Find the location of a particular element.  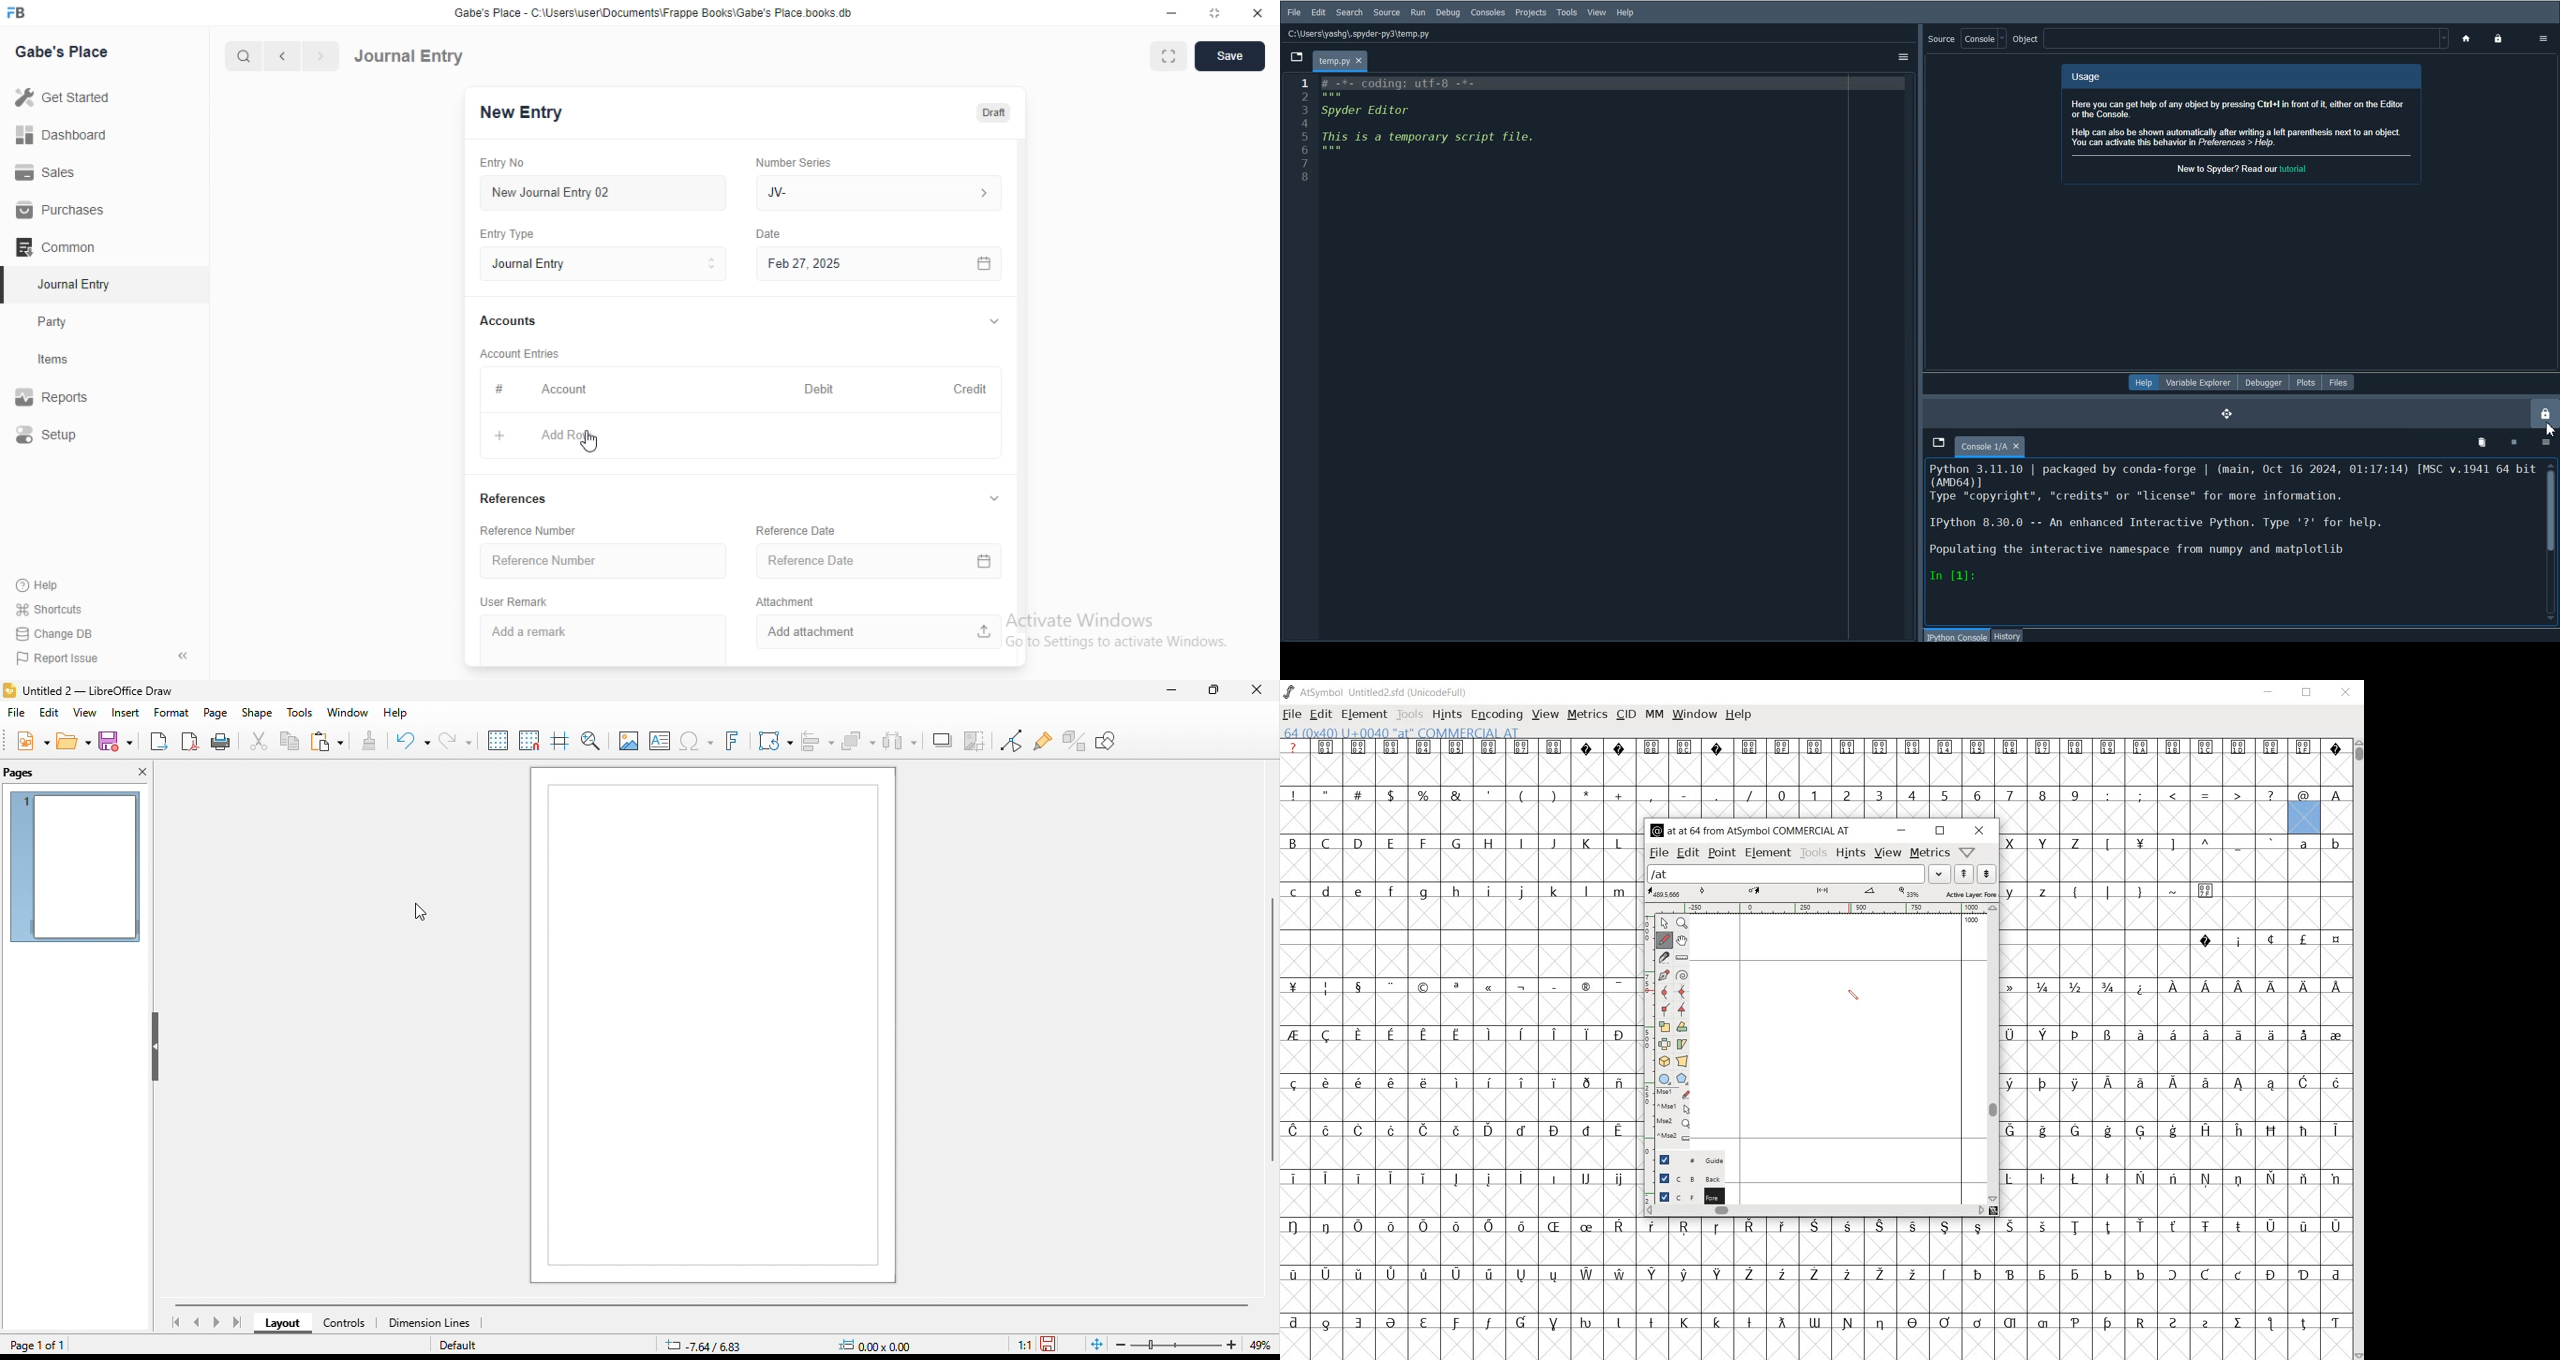

text box is located at coordinates (659, 741).